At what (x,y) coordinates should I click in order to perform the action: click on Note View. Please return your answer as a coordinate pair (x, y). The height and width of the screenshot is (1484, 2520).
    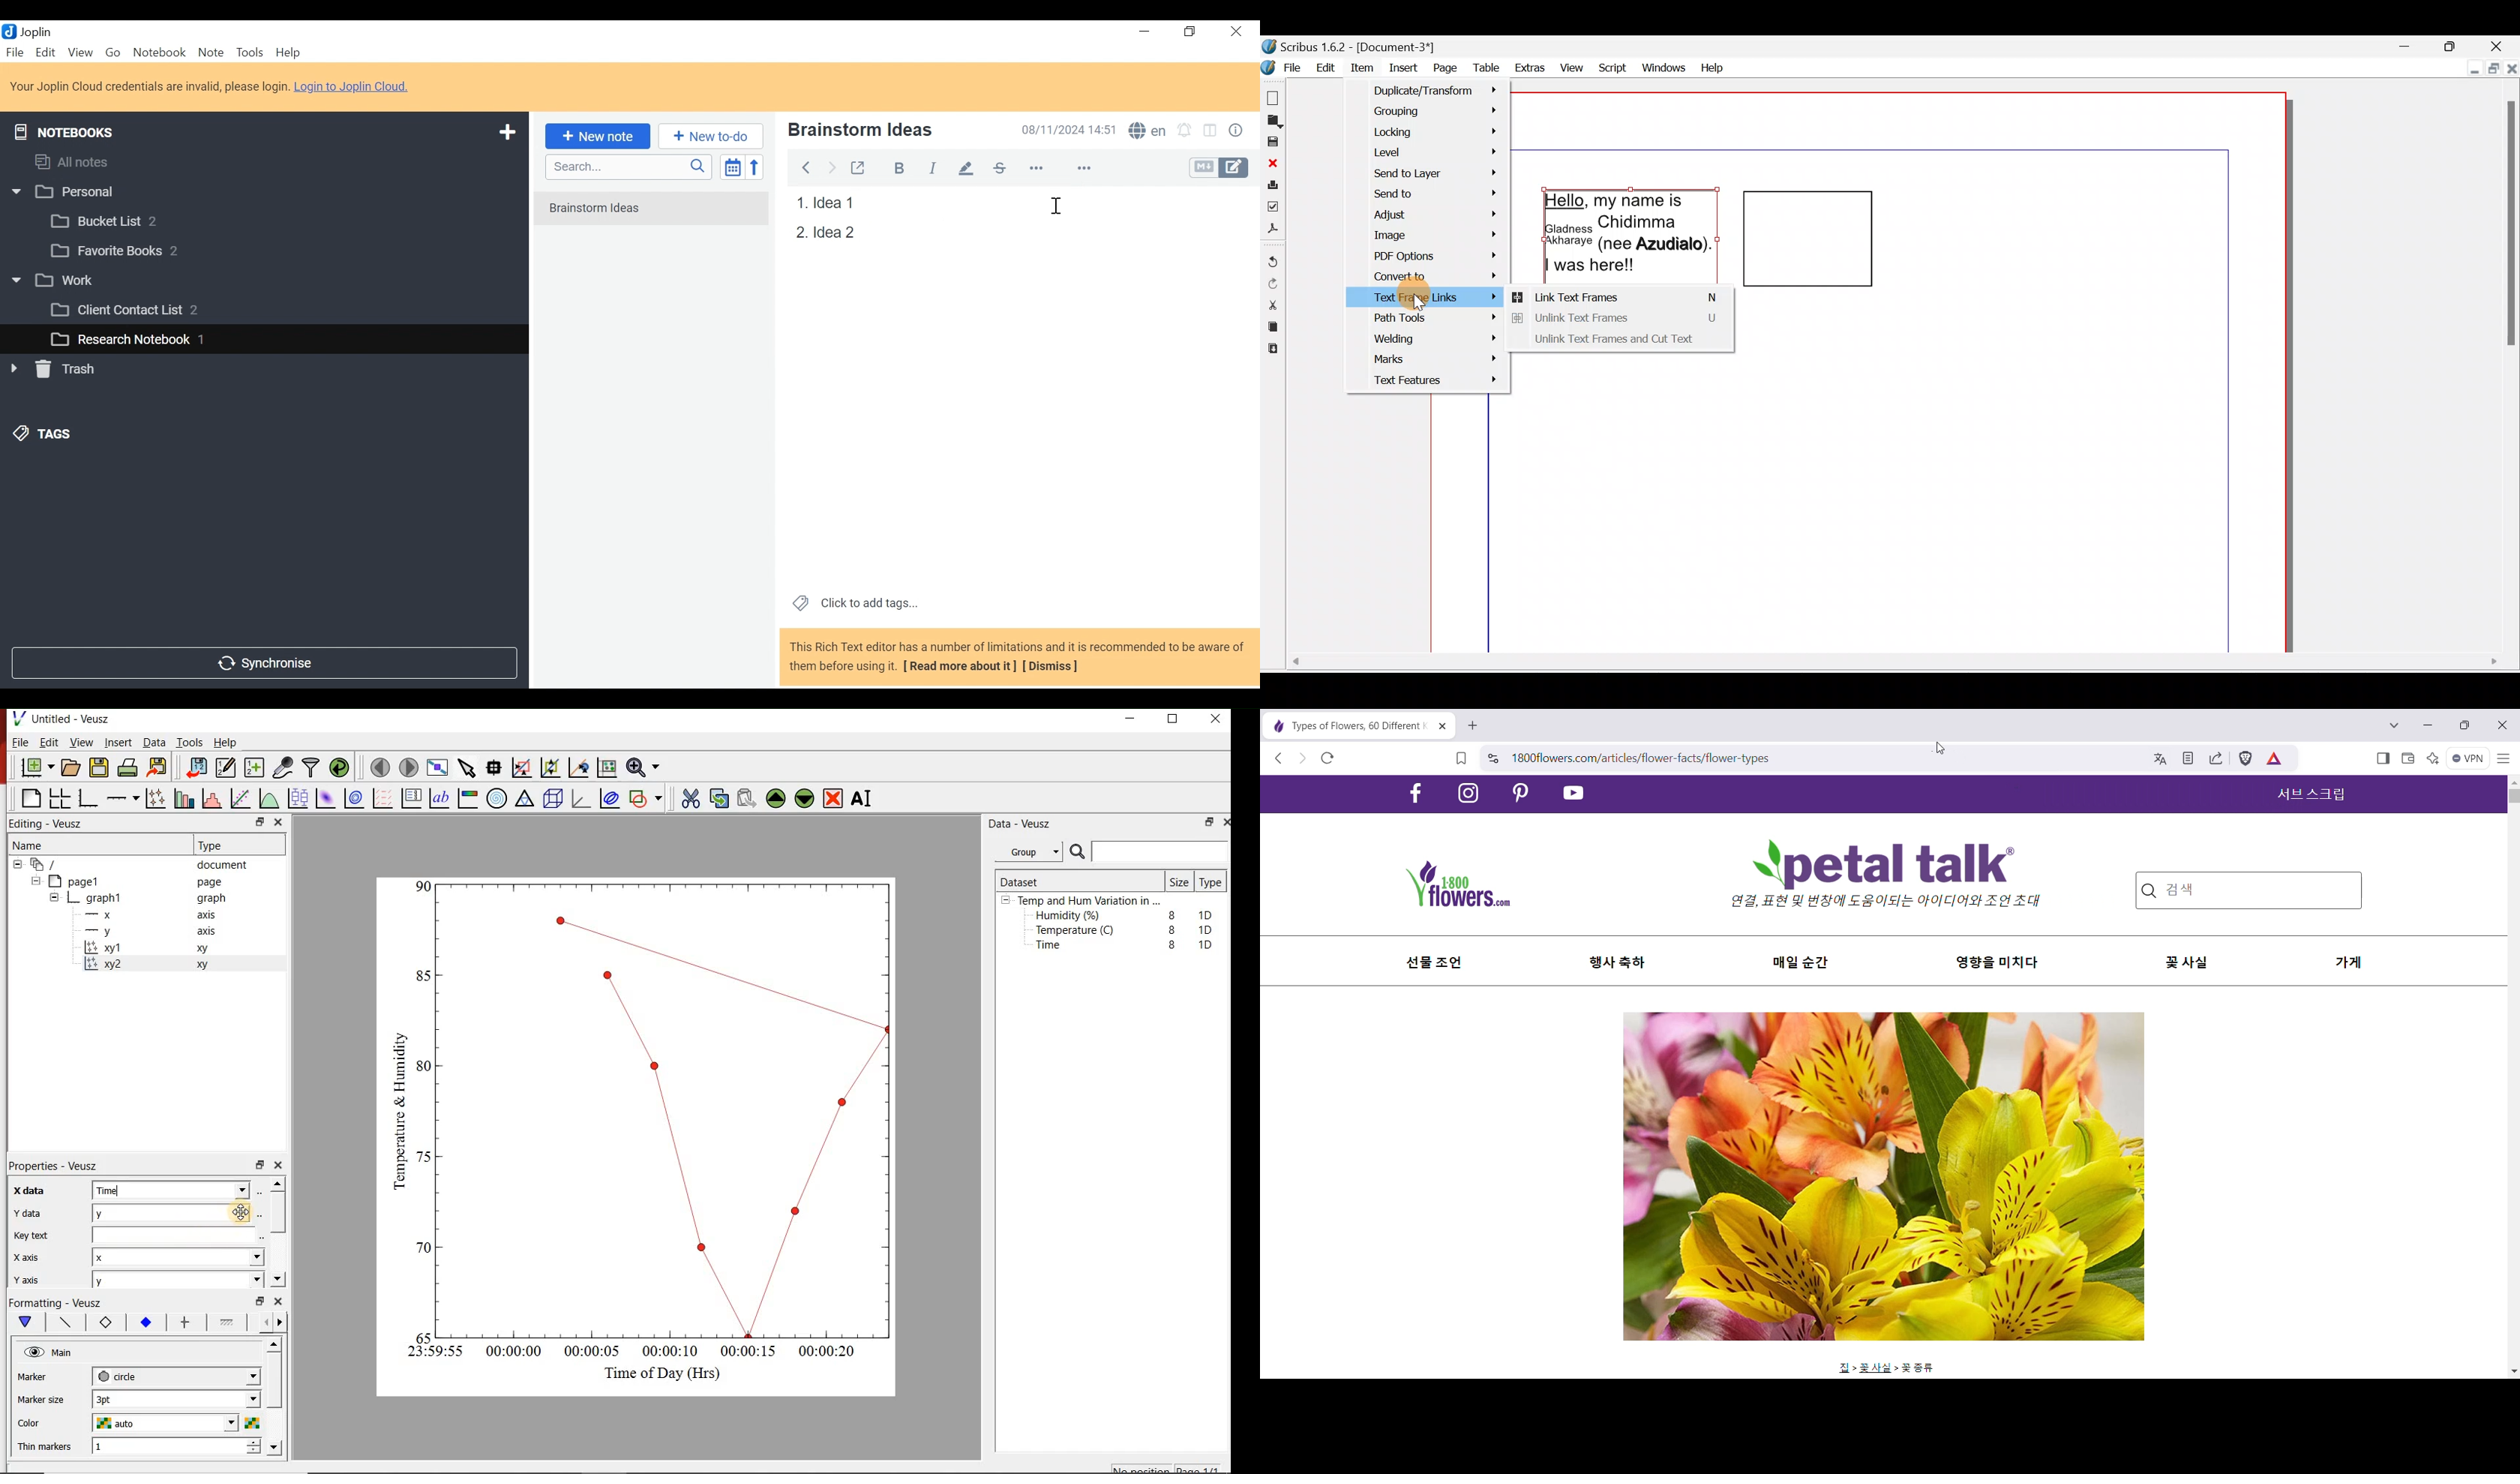
    Looking at the image, I should click on (822, 232).